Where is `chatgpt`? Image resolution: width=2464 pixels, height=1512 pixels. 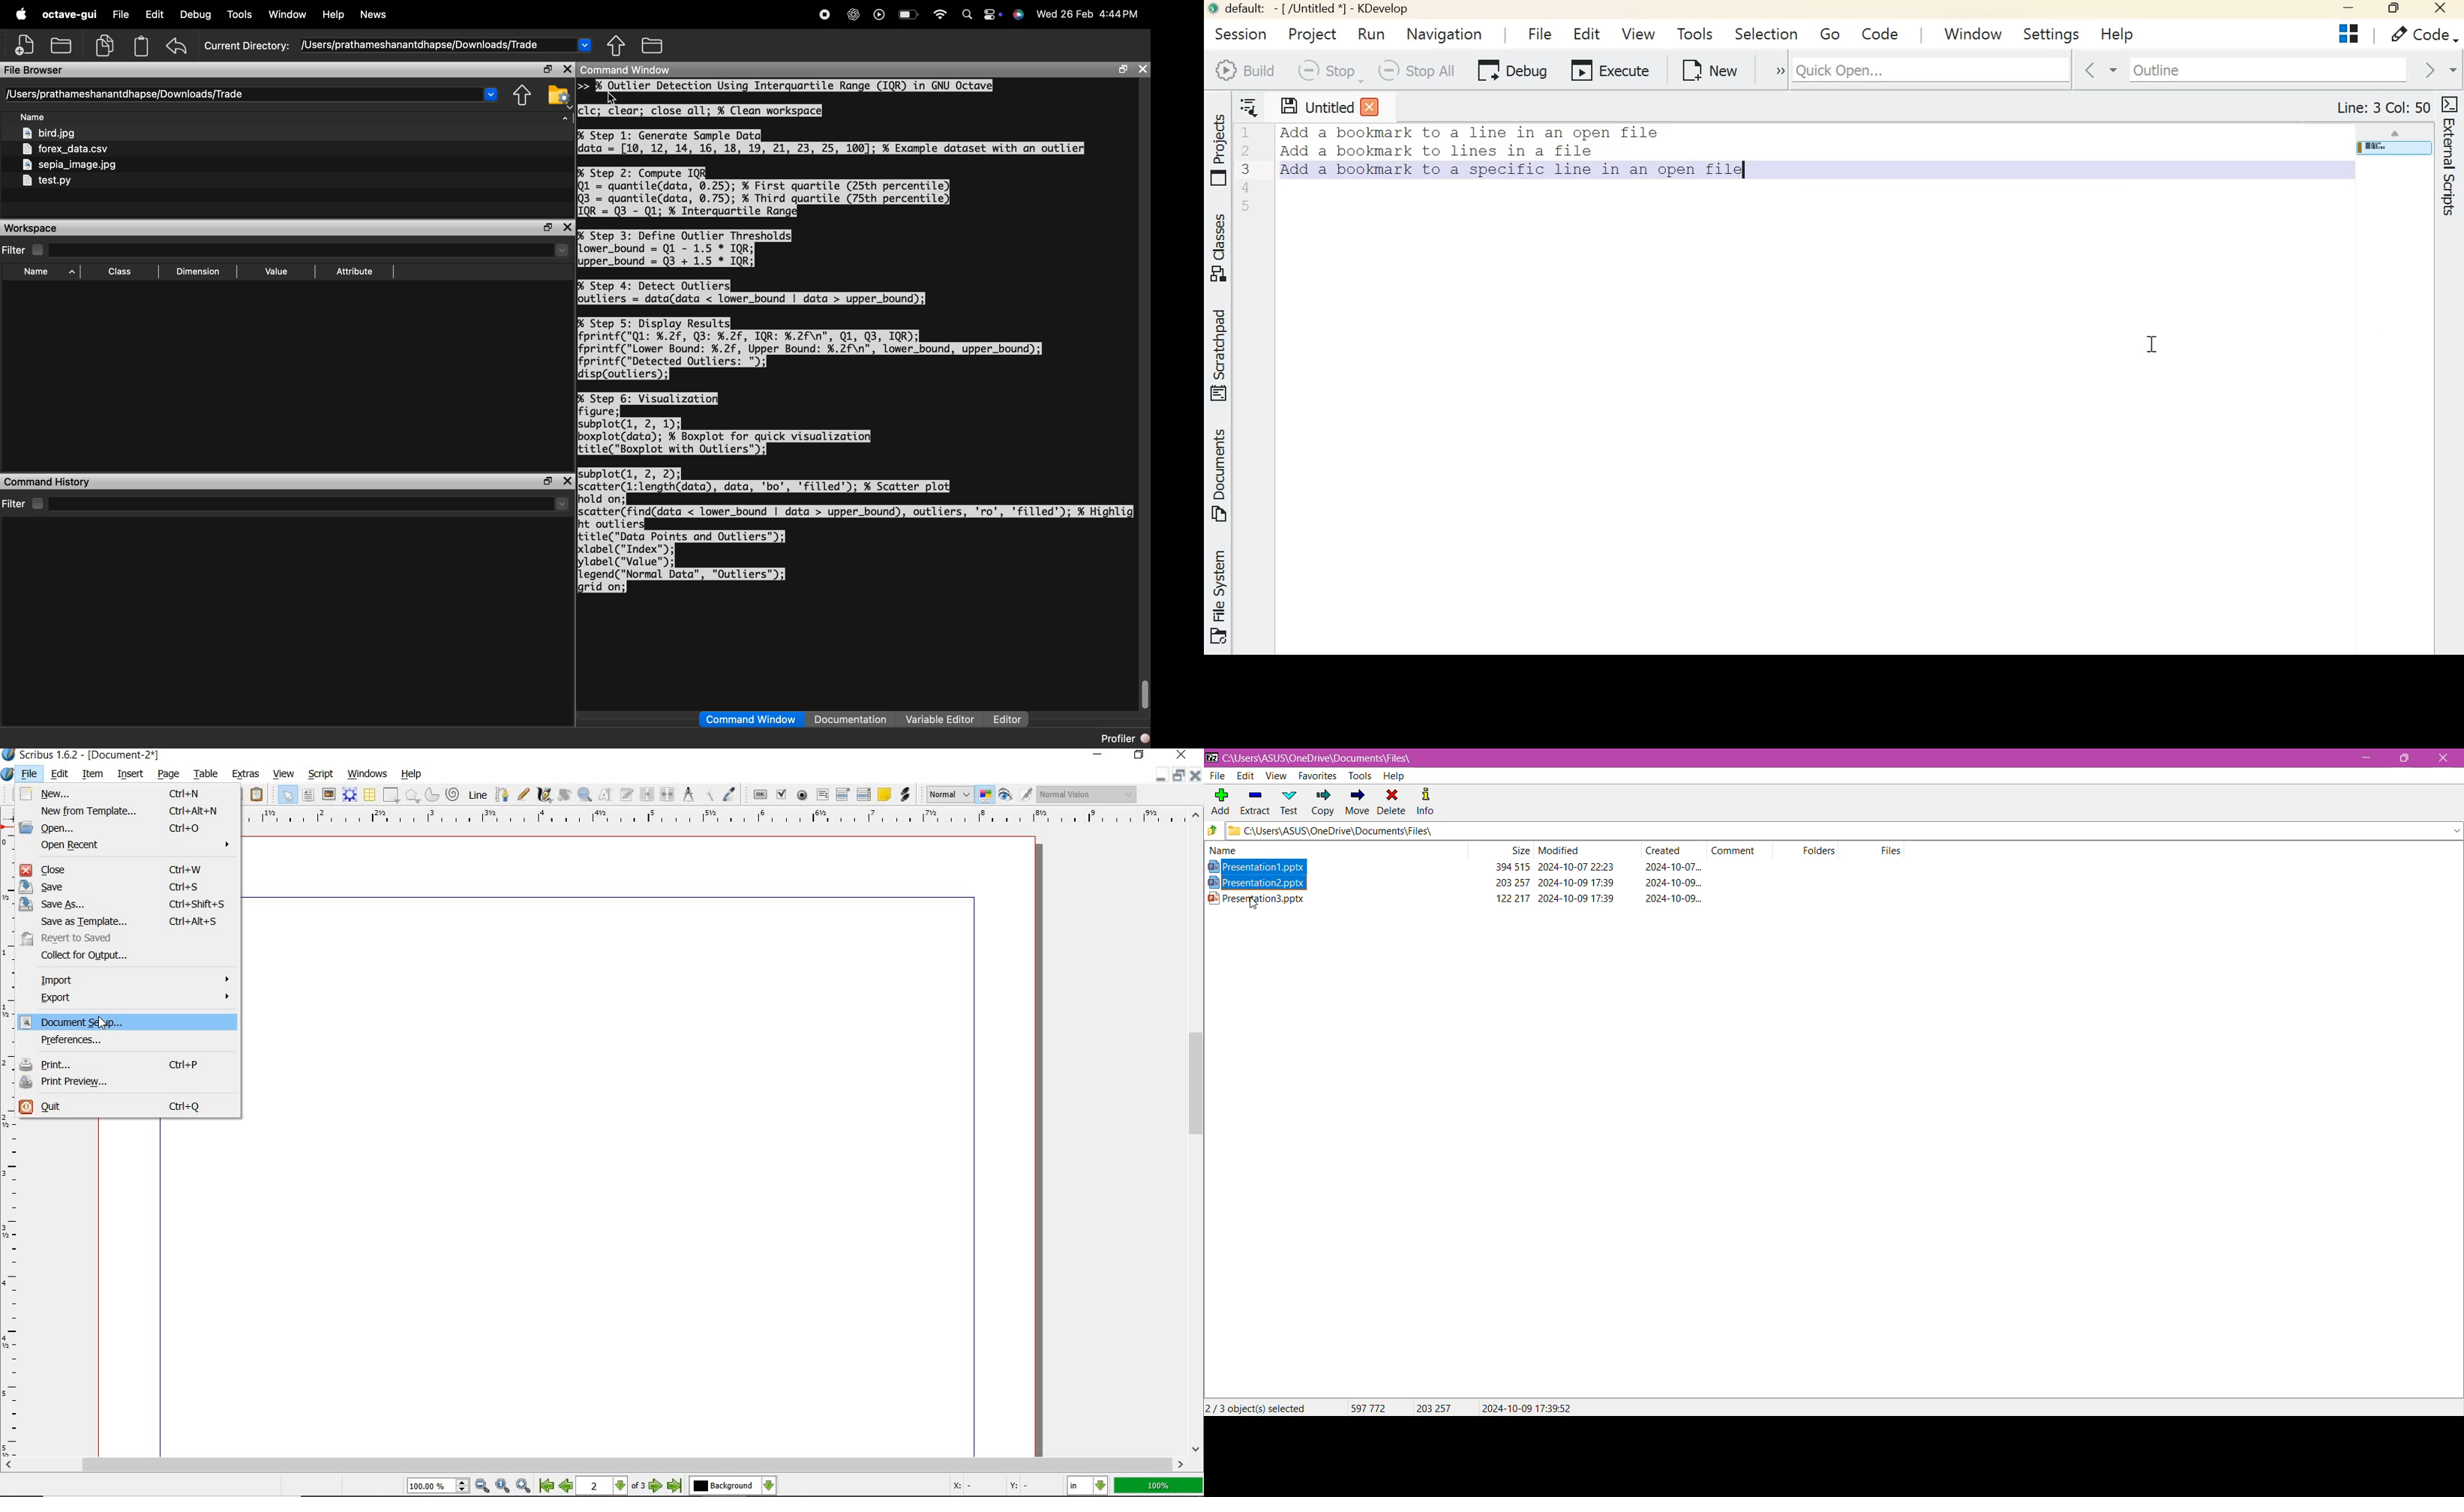
chatgpt is located at coordinates (854, 16).